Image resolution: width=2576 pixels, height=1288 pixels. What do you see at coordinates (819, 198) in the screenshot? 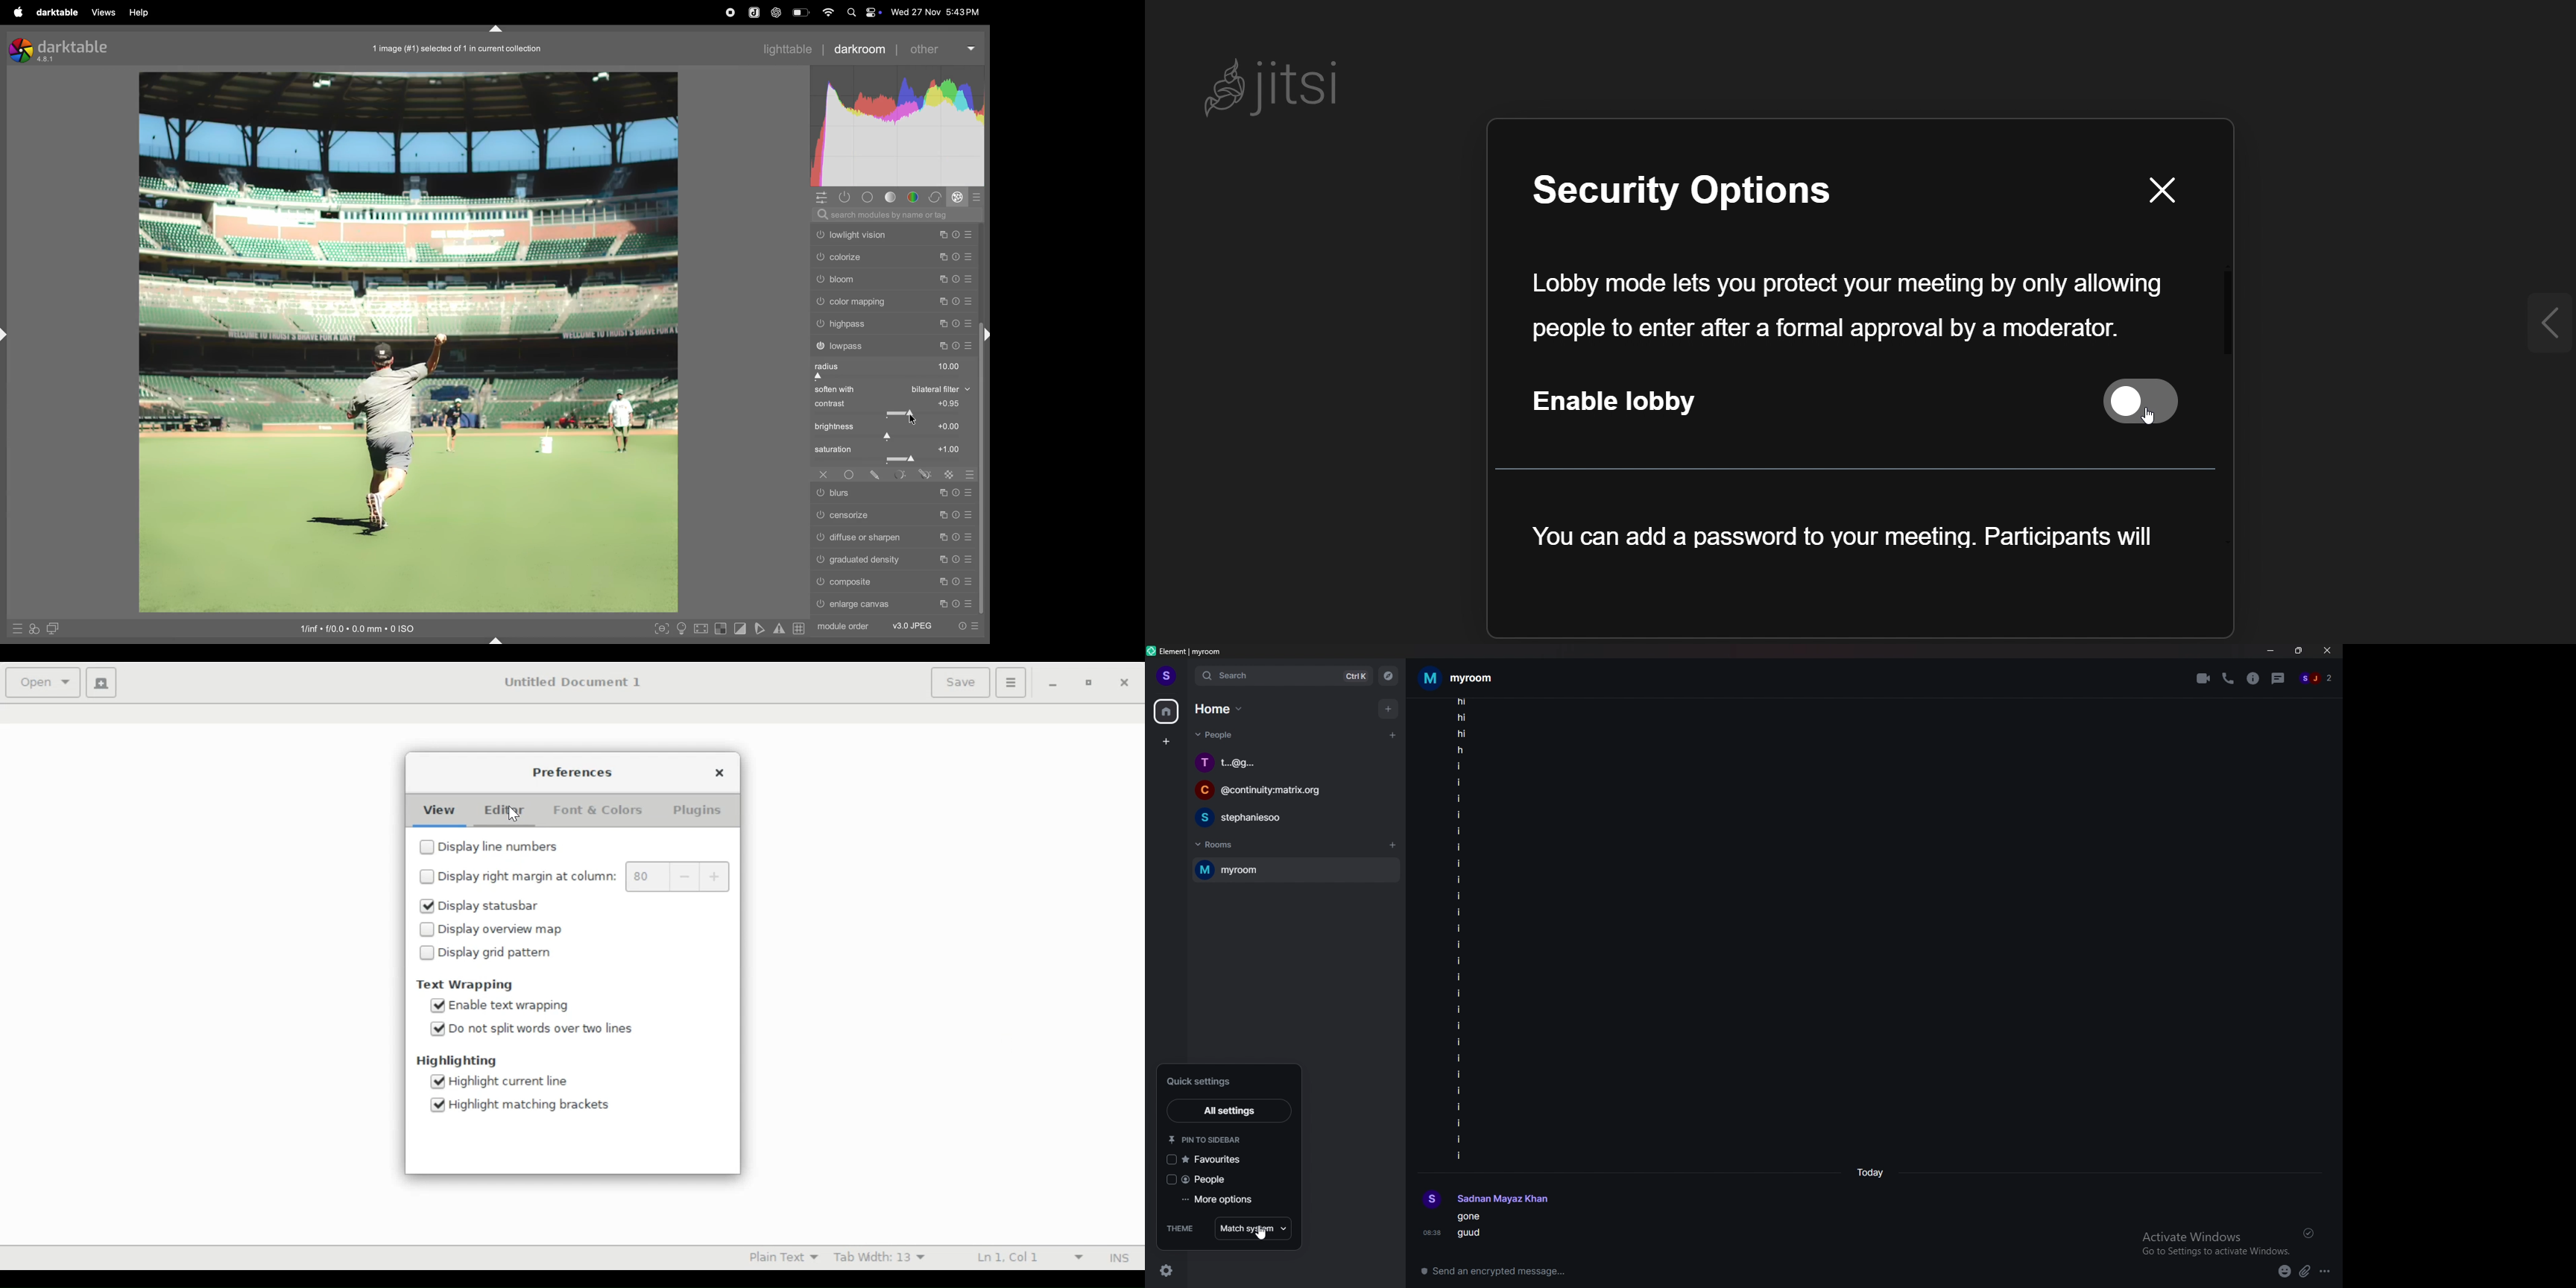
I see `quick acess panel` at bounding box center [819, 198].